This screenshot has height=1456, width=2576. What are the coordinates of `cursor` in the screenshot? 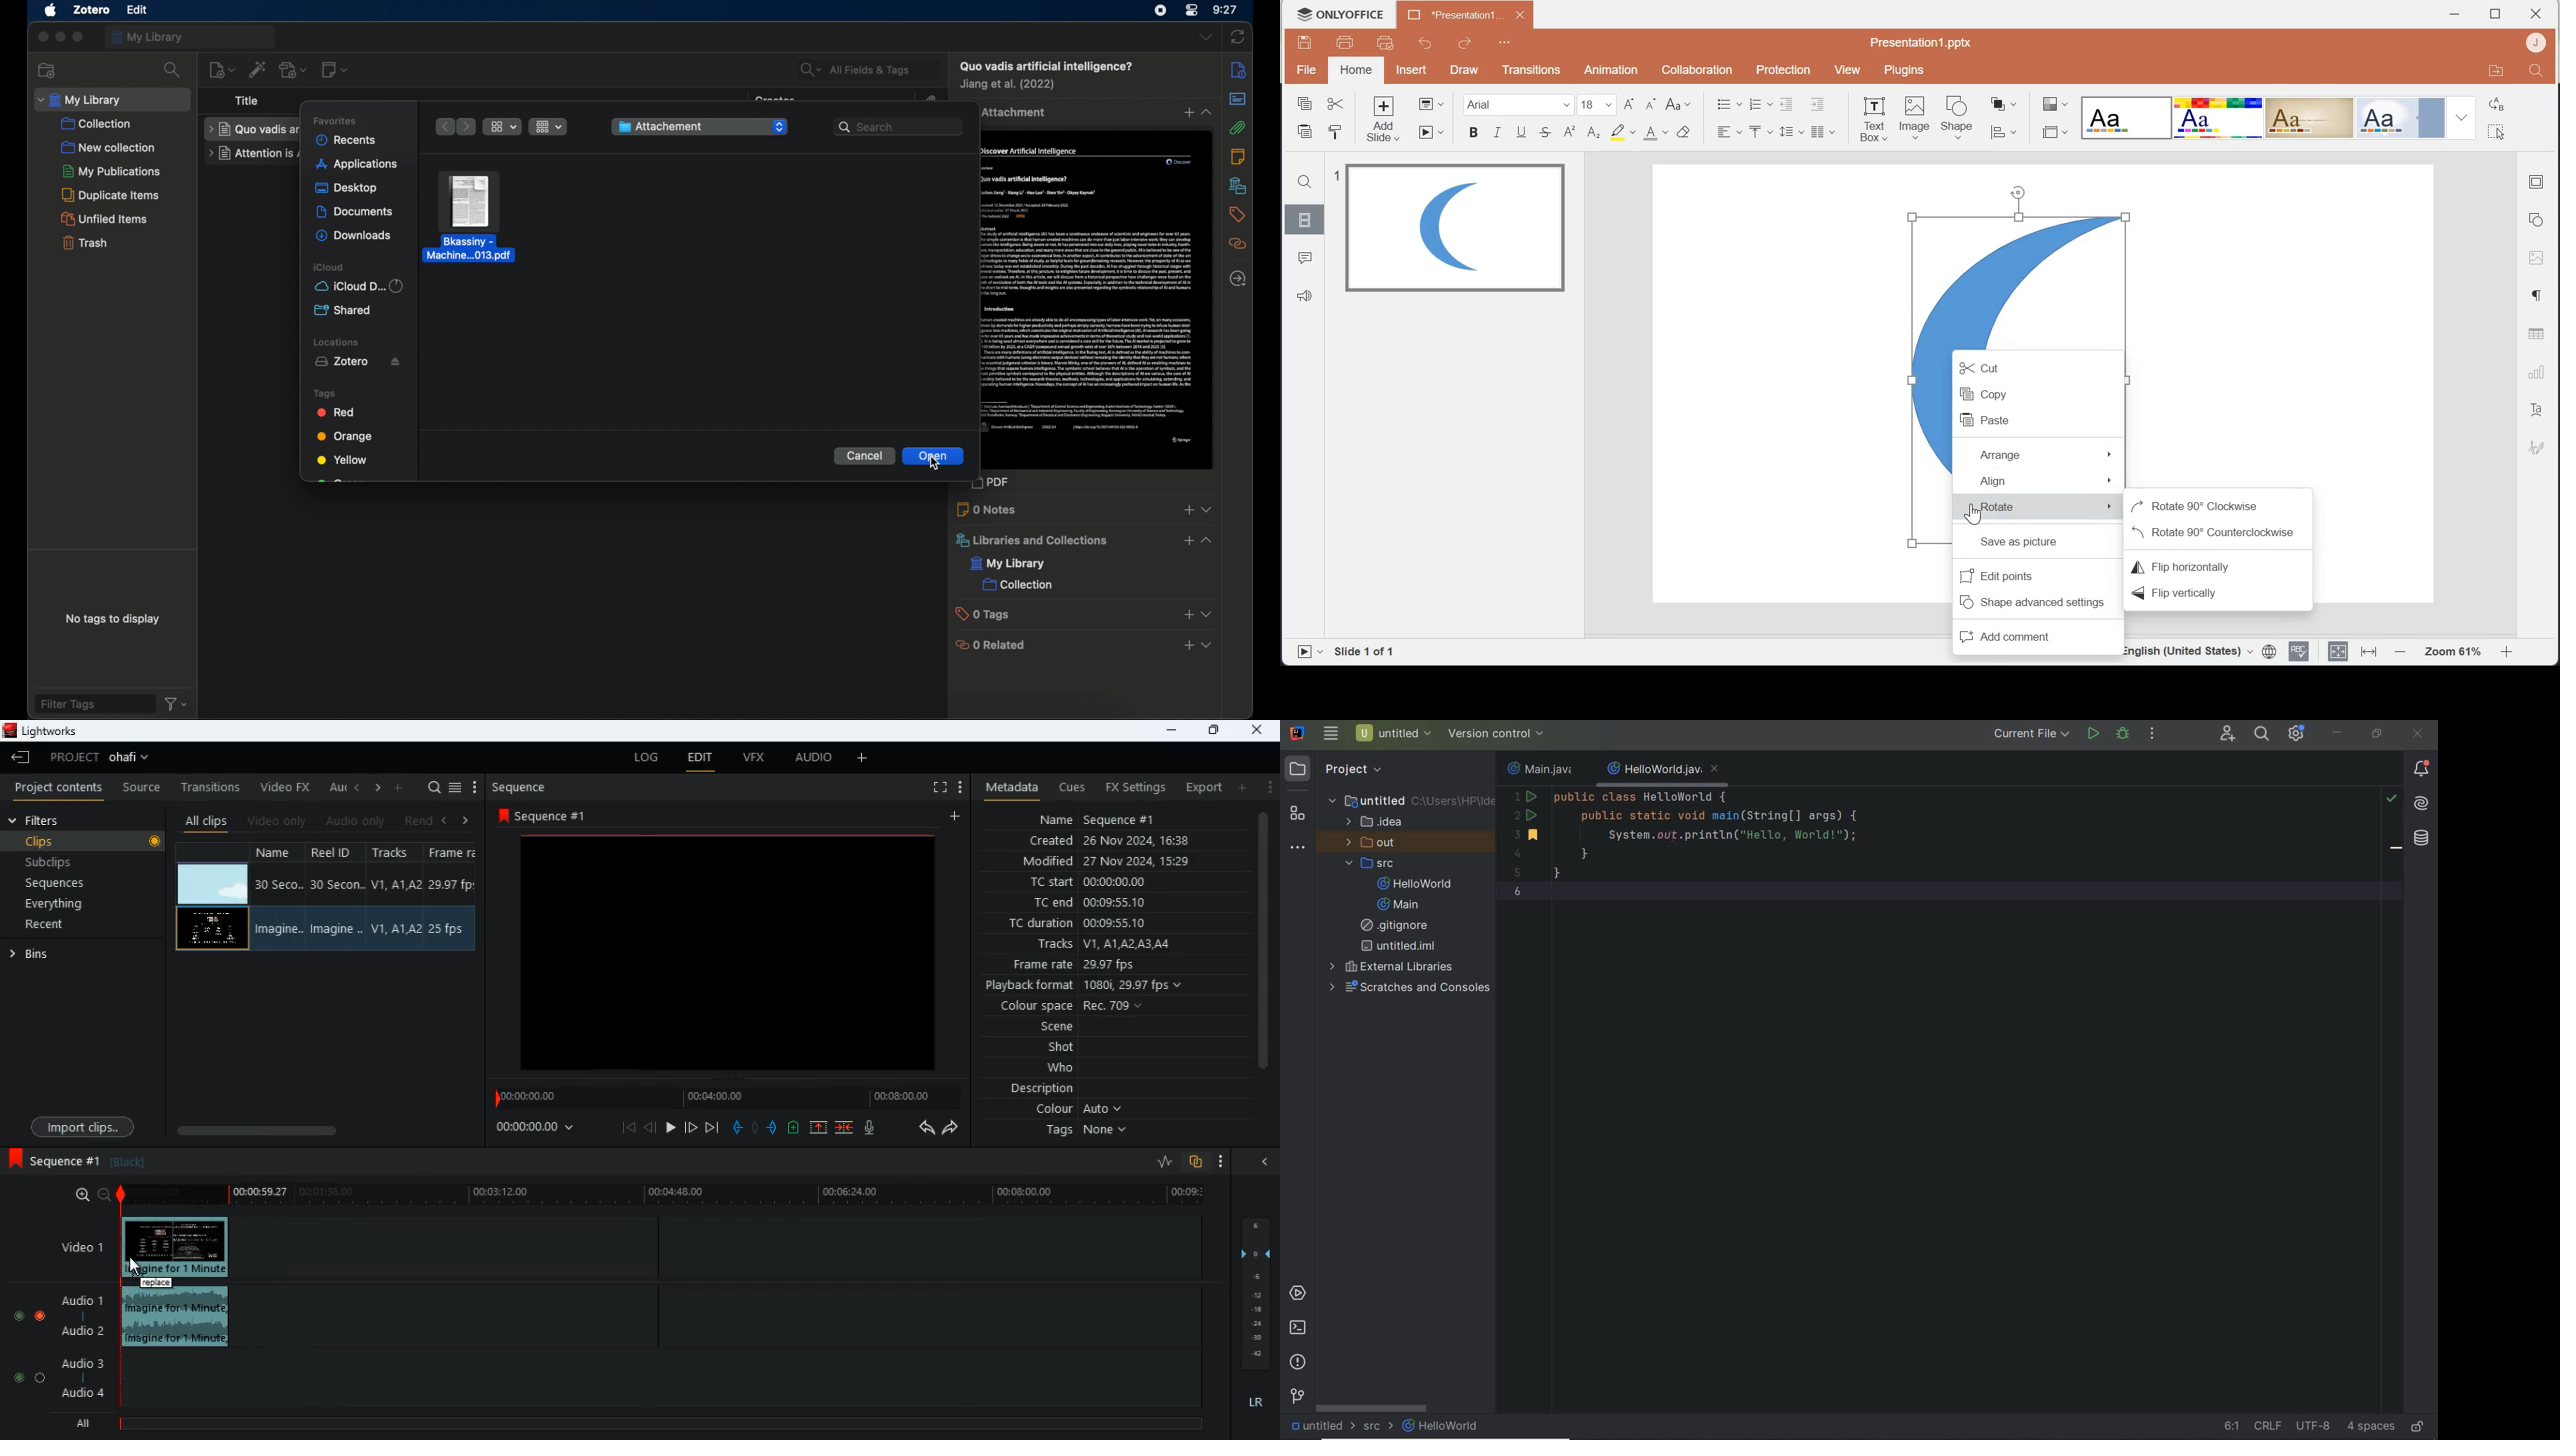 It's located at (2499, 133).